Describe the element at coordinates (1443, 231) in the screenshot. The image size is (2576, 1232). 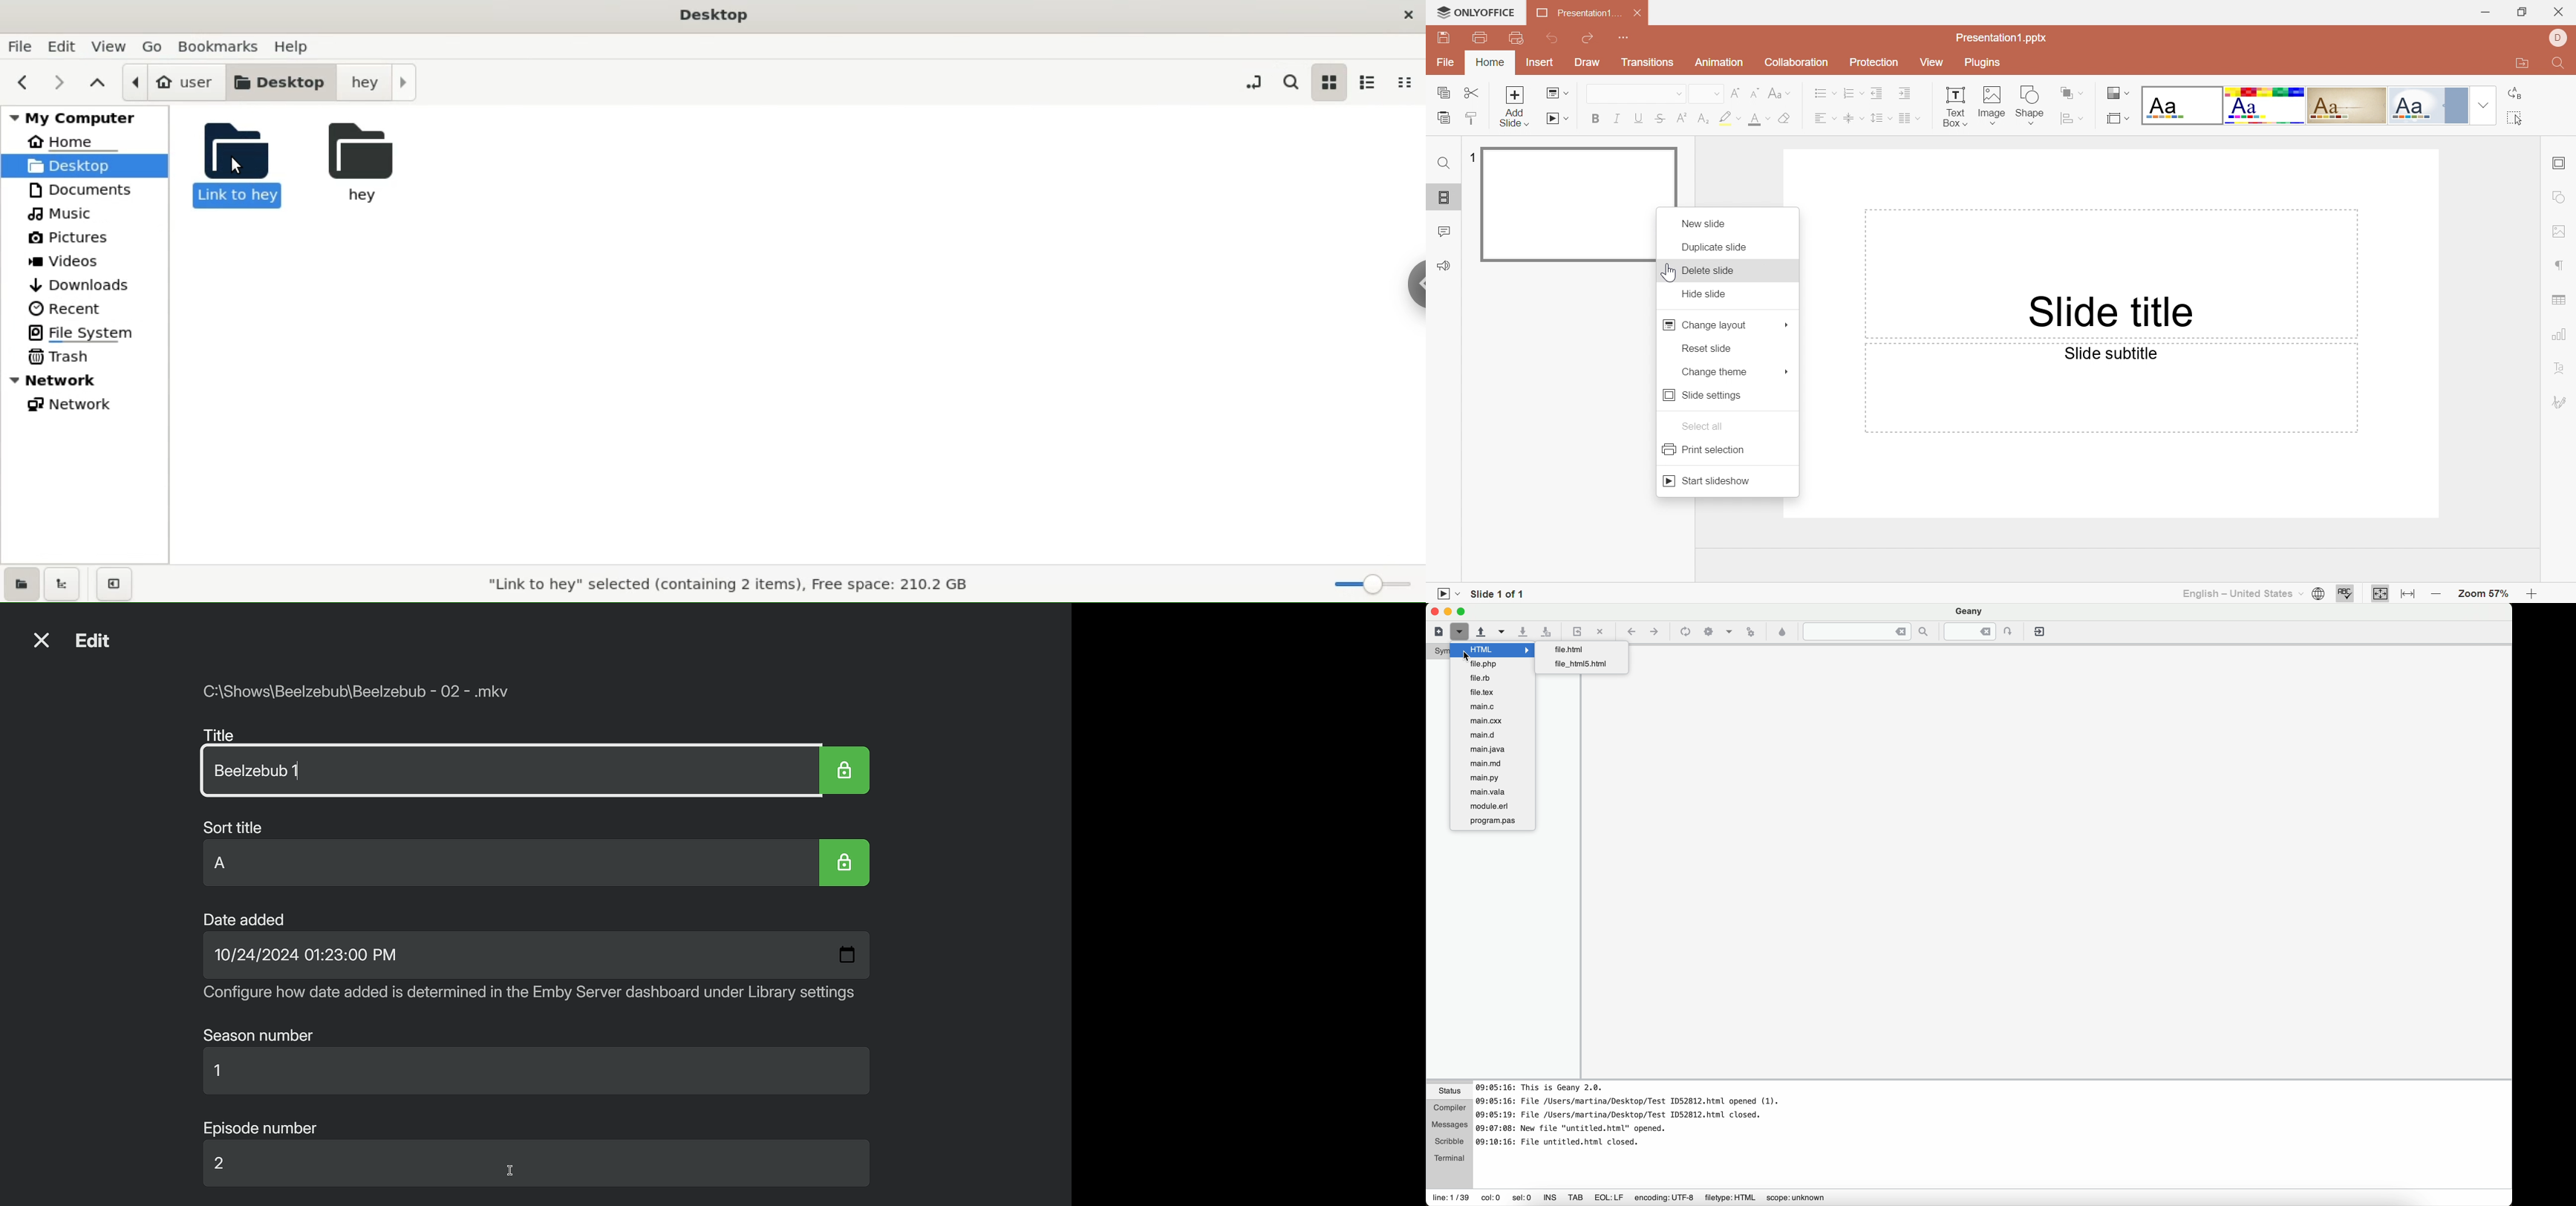
I see `Comments` at that location.